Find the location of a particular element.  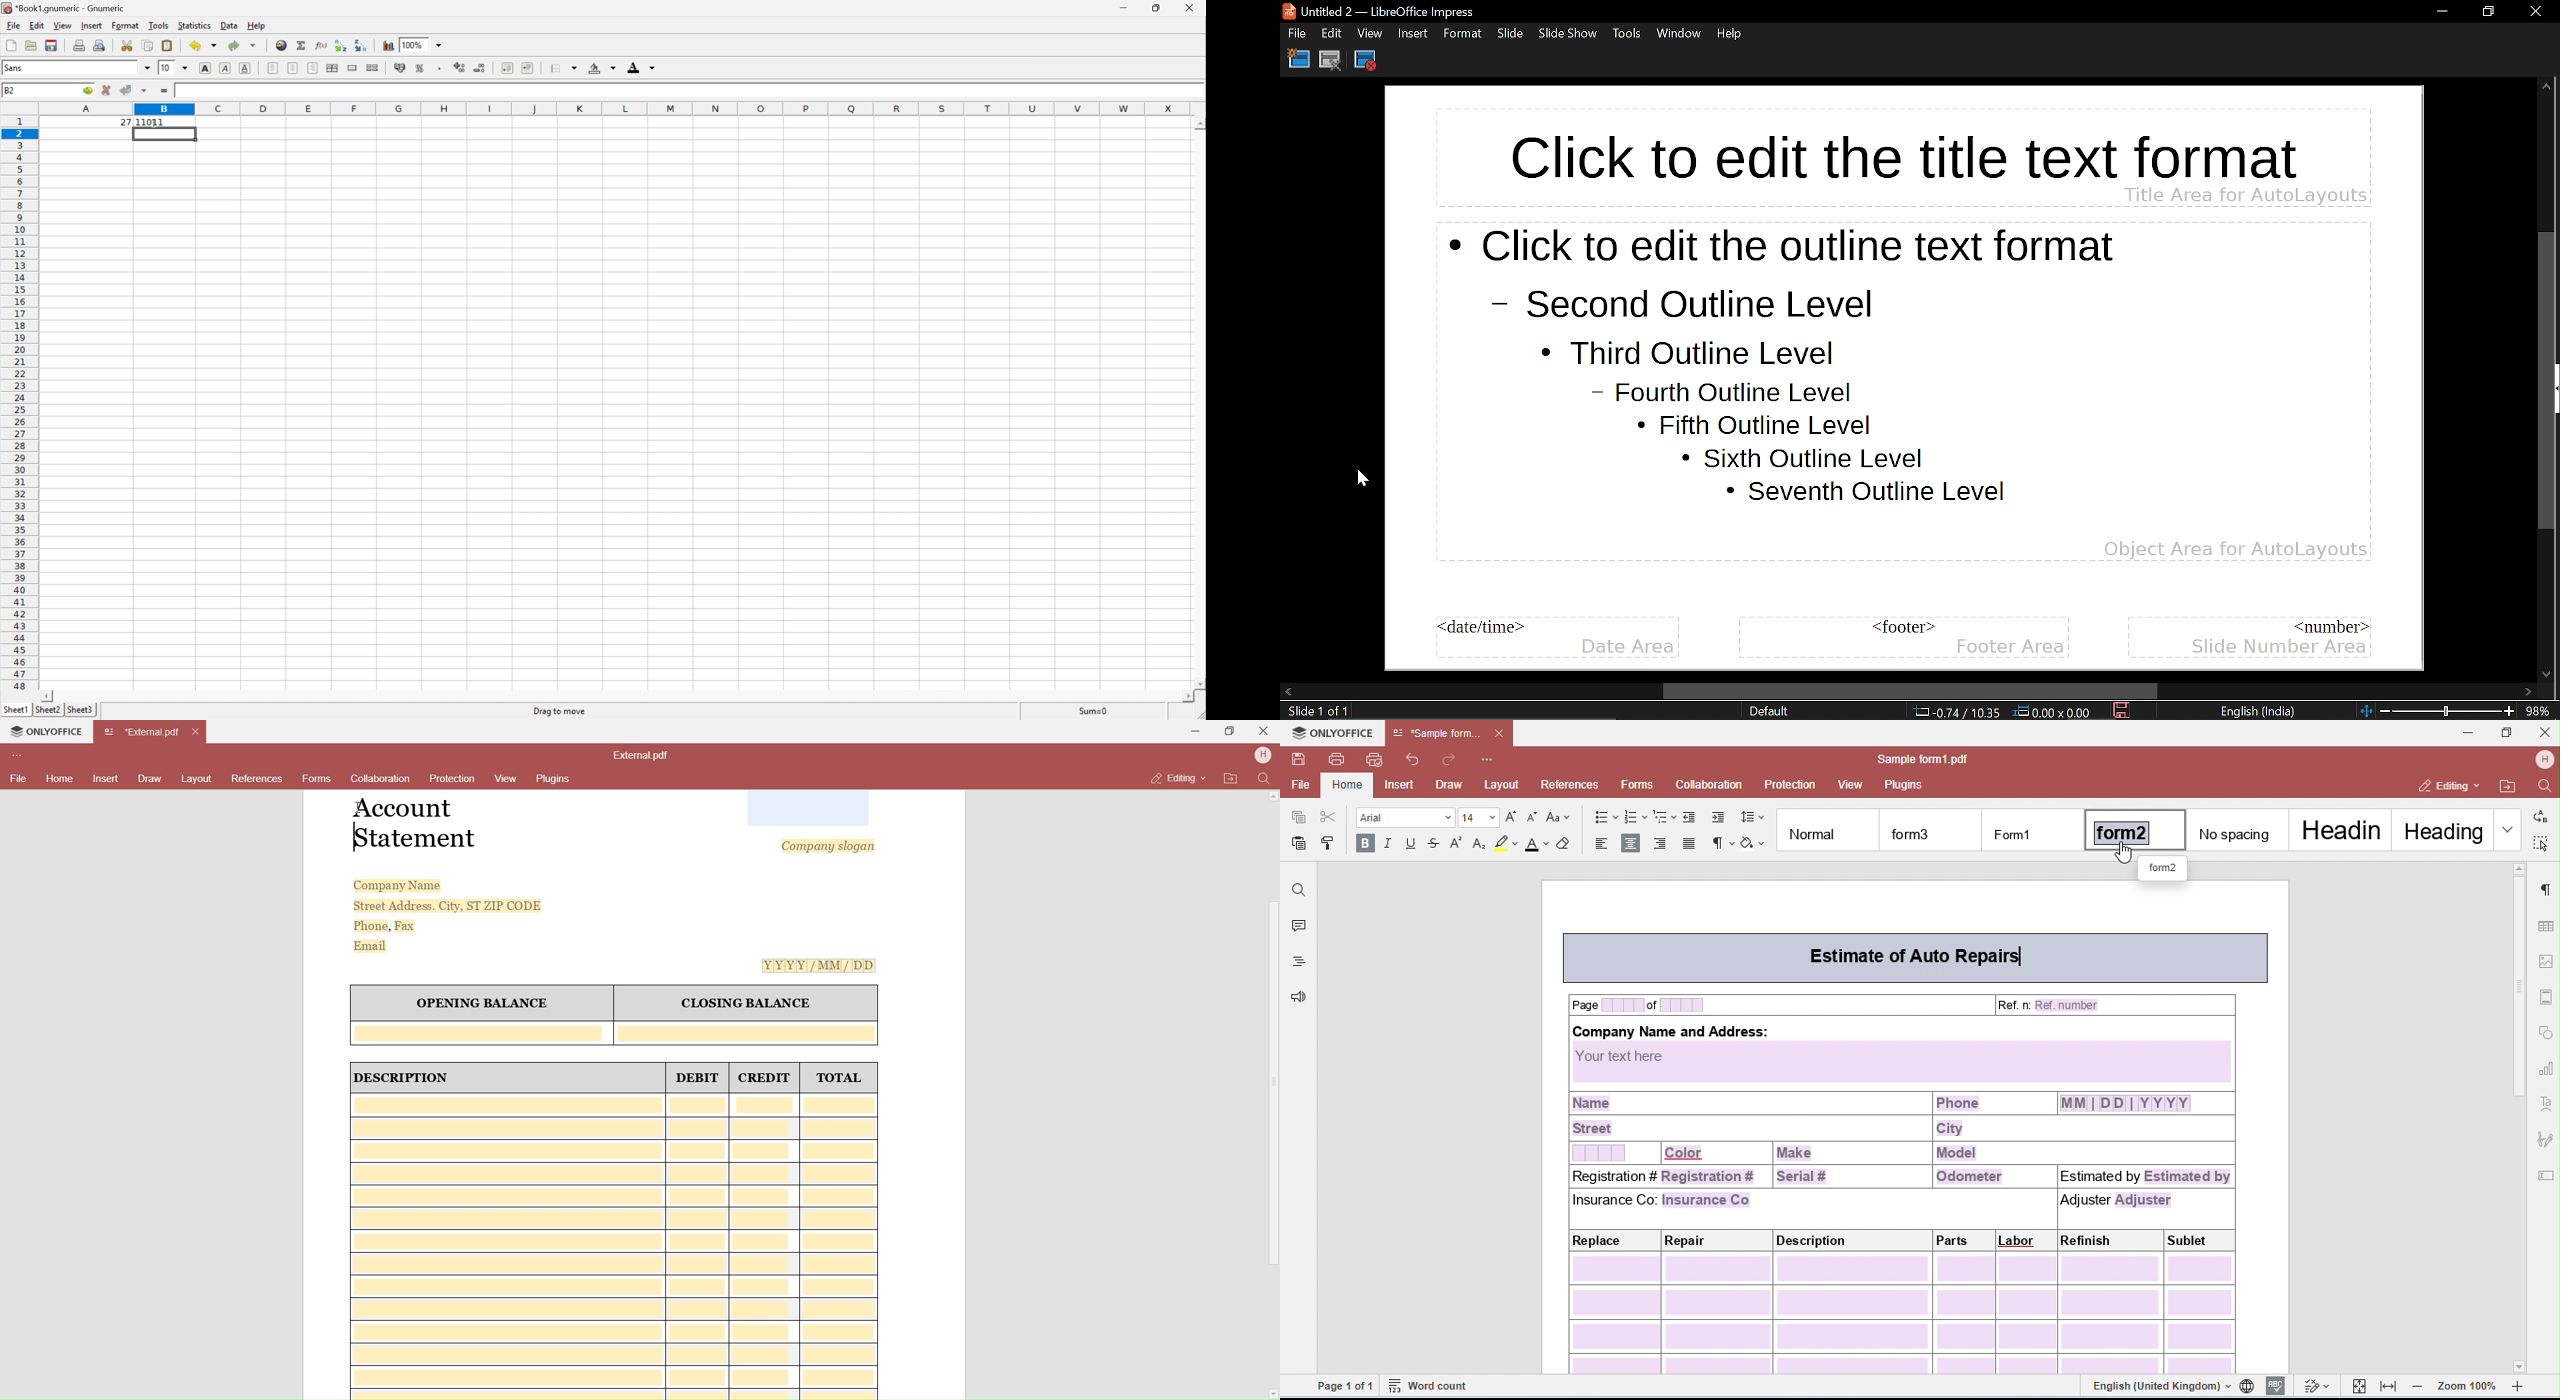

Foreground is located at coordinates (641, 66).